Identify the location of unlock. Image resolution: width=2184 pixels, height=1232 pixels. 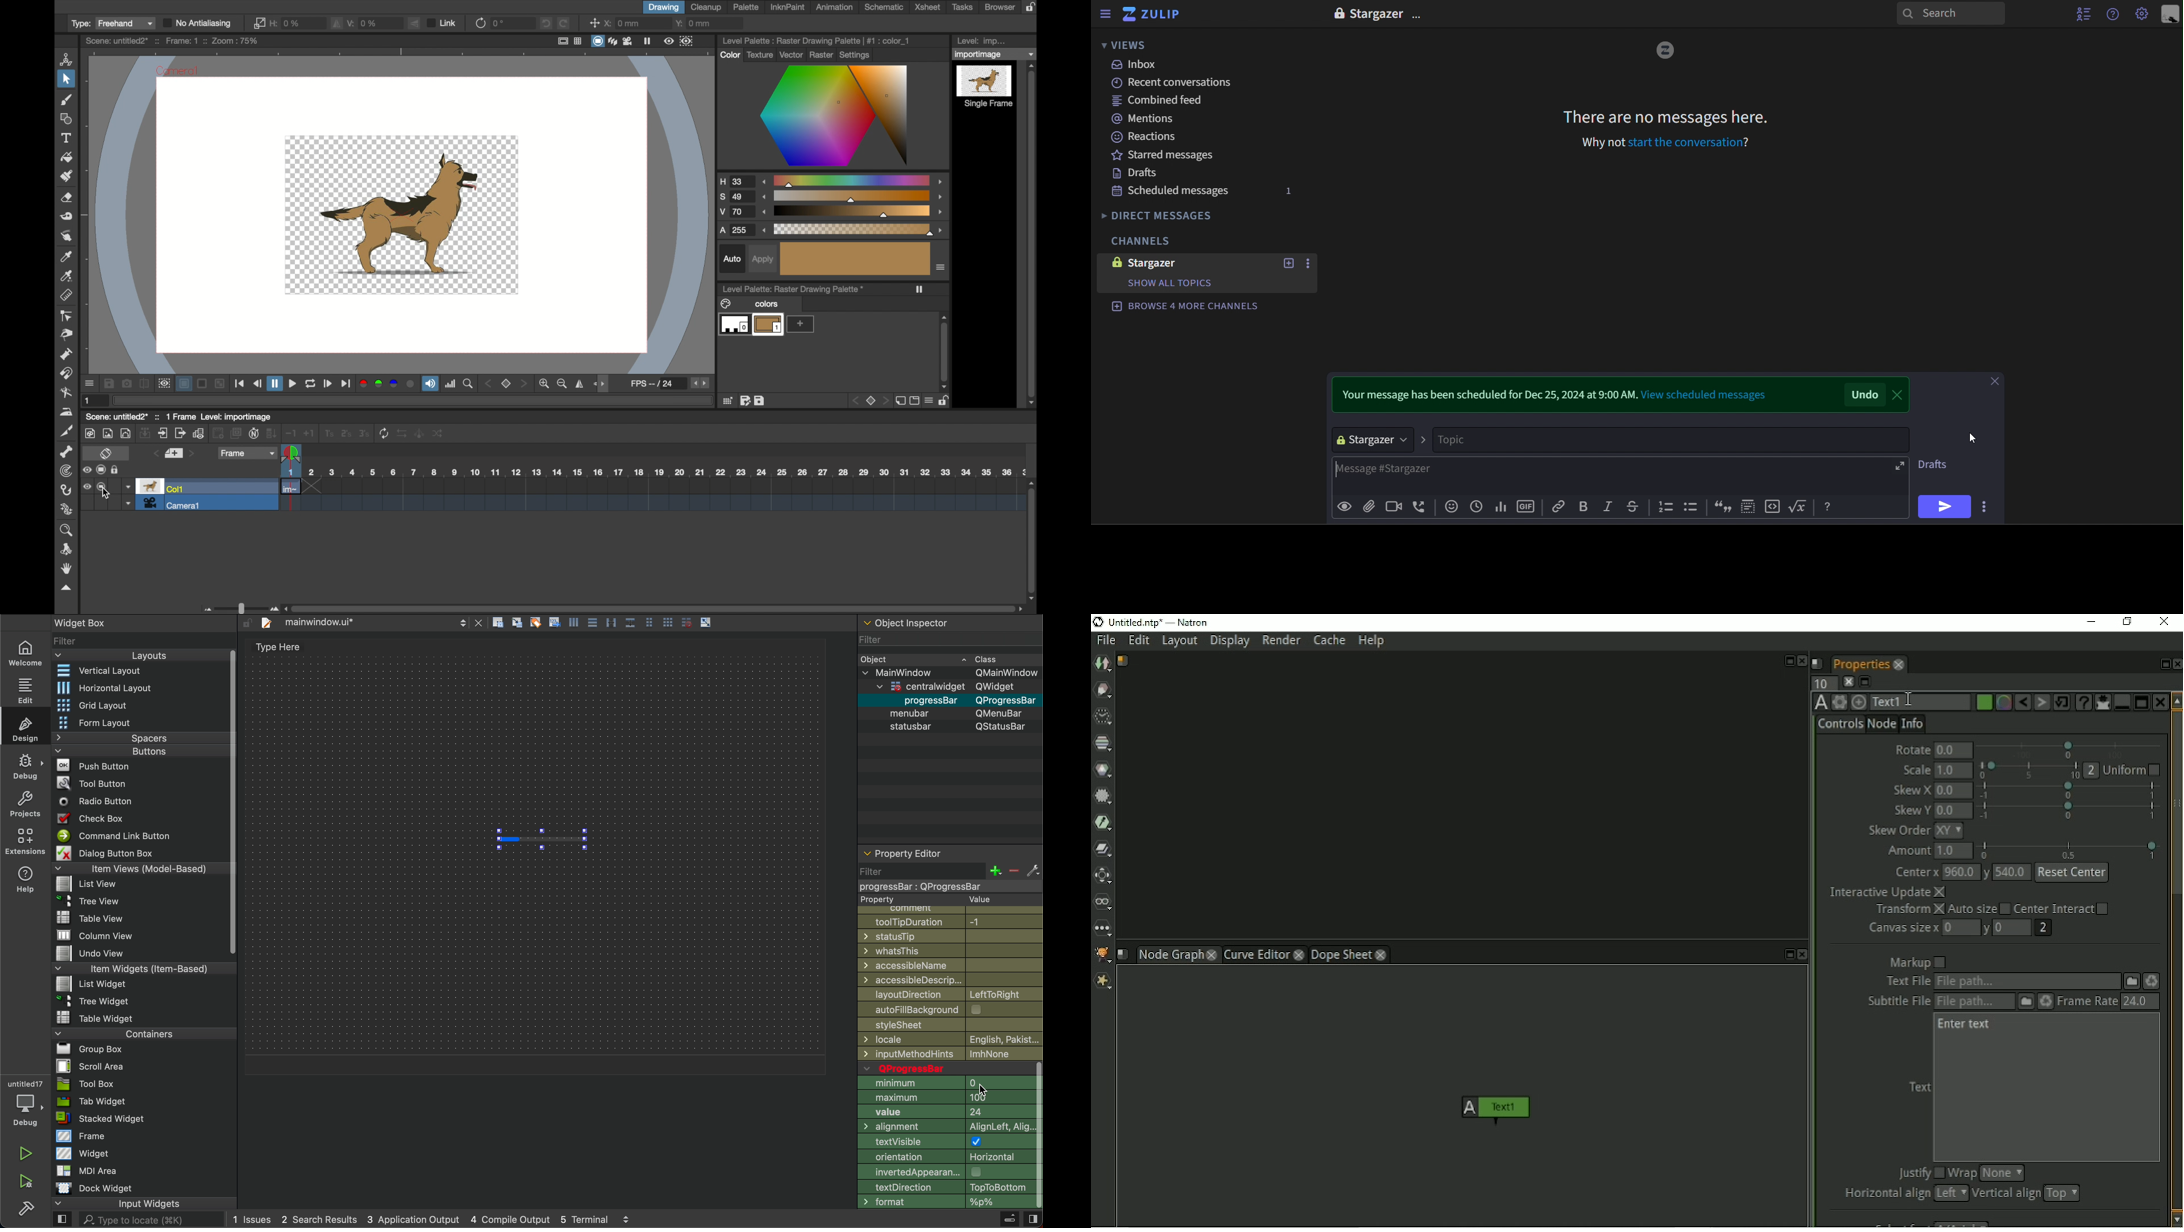
(247, 623).